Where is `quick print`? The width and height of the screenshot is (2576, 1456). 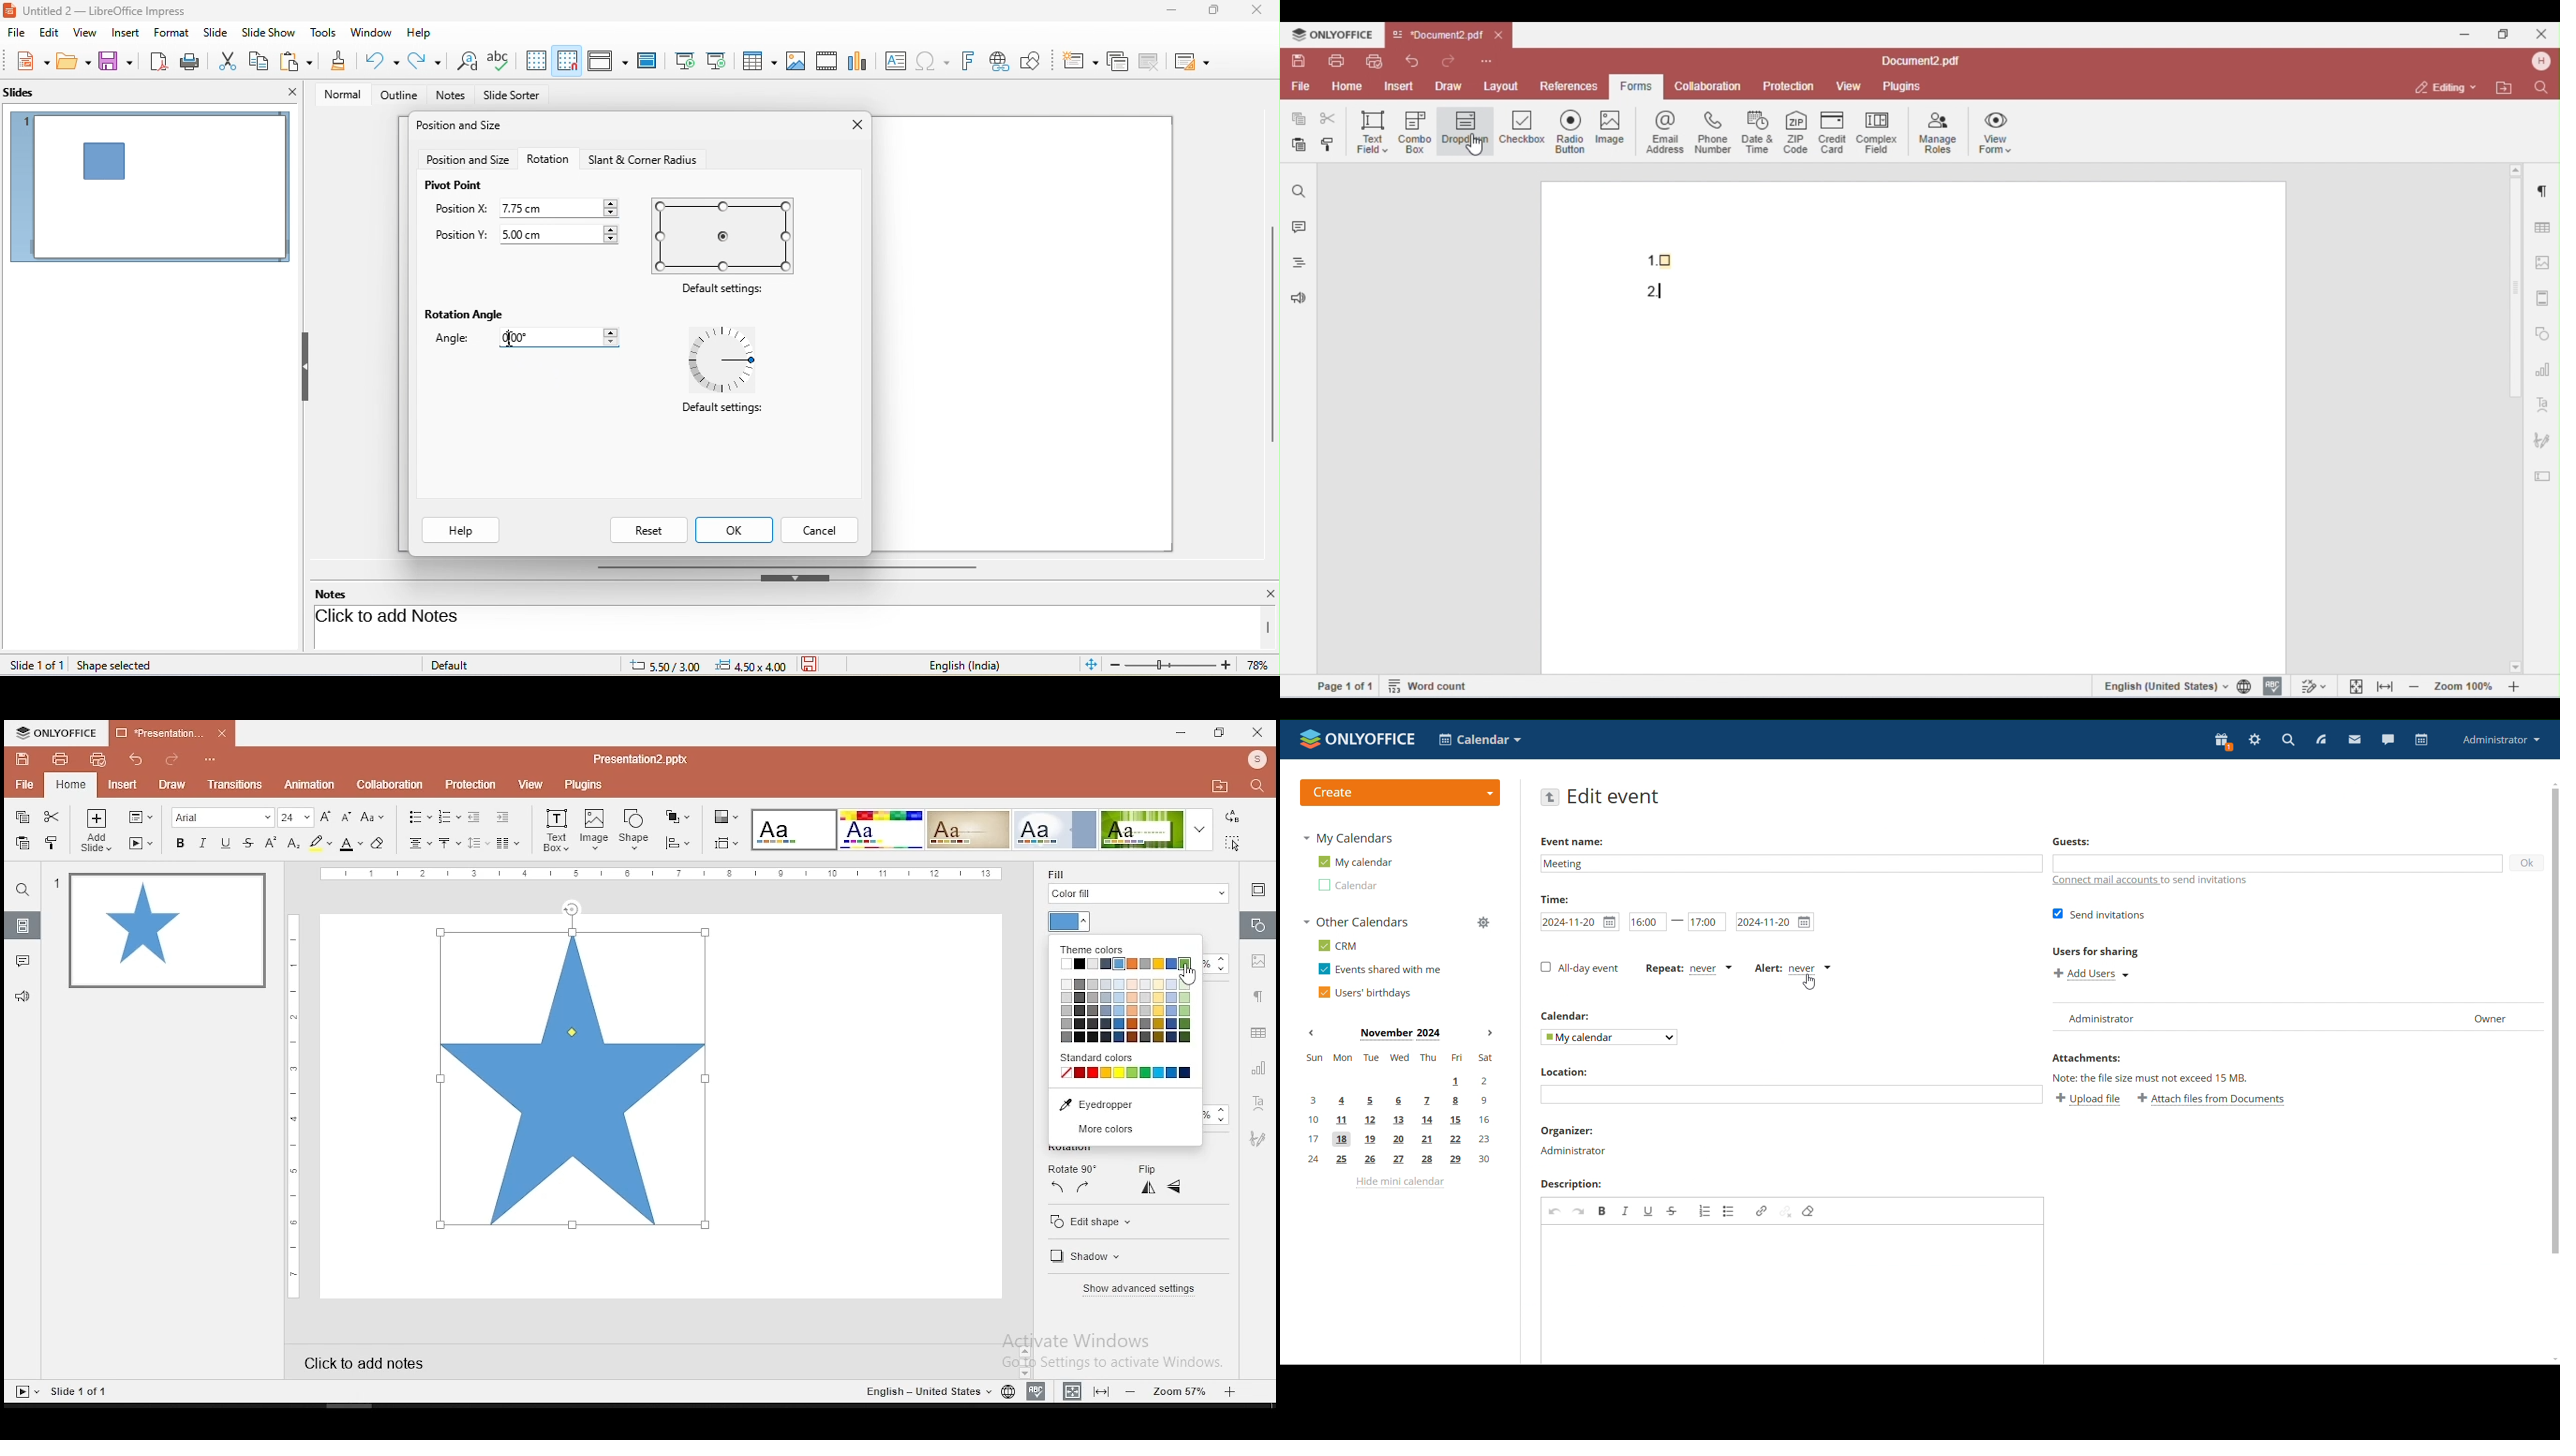
quick print is located at coordinates (97, 759).